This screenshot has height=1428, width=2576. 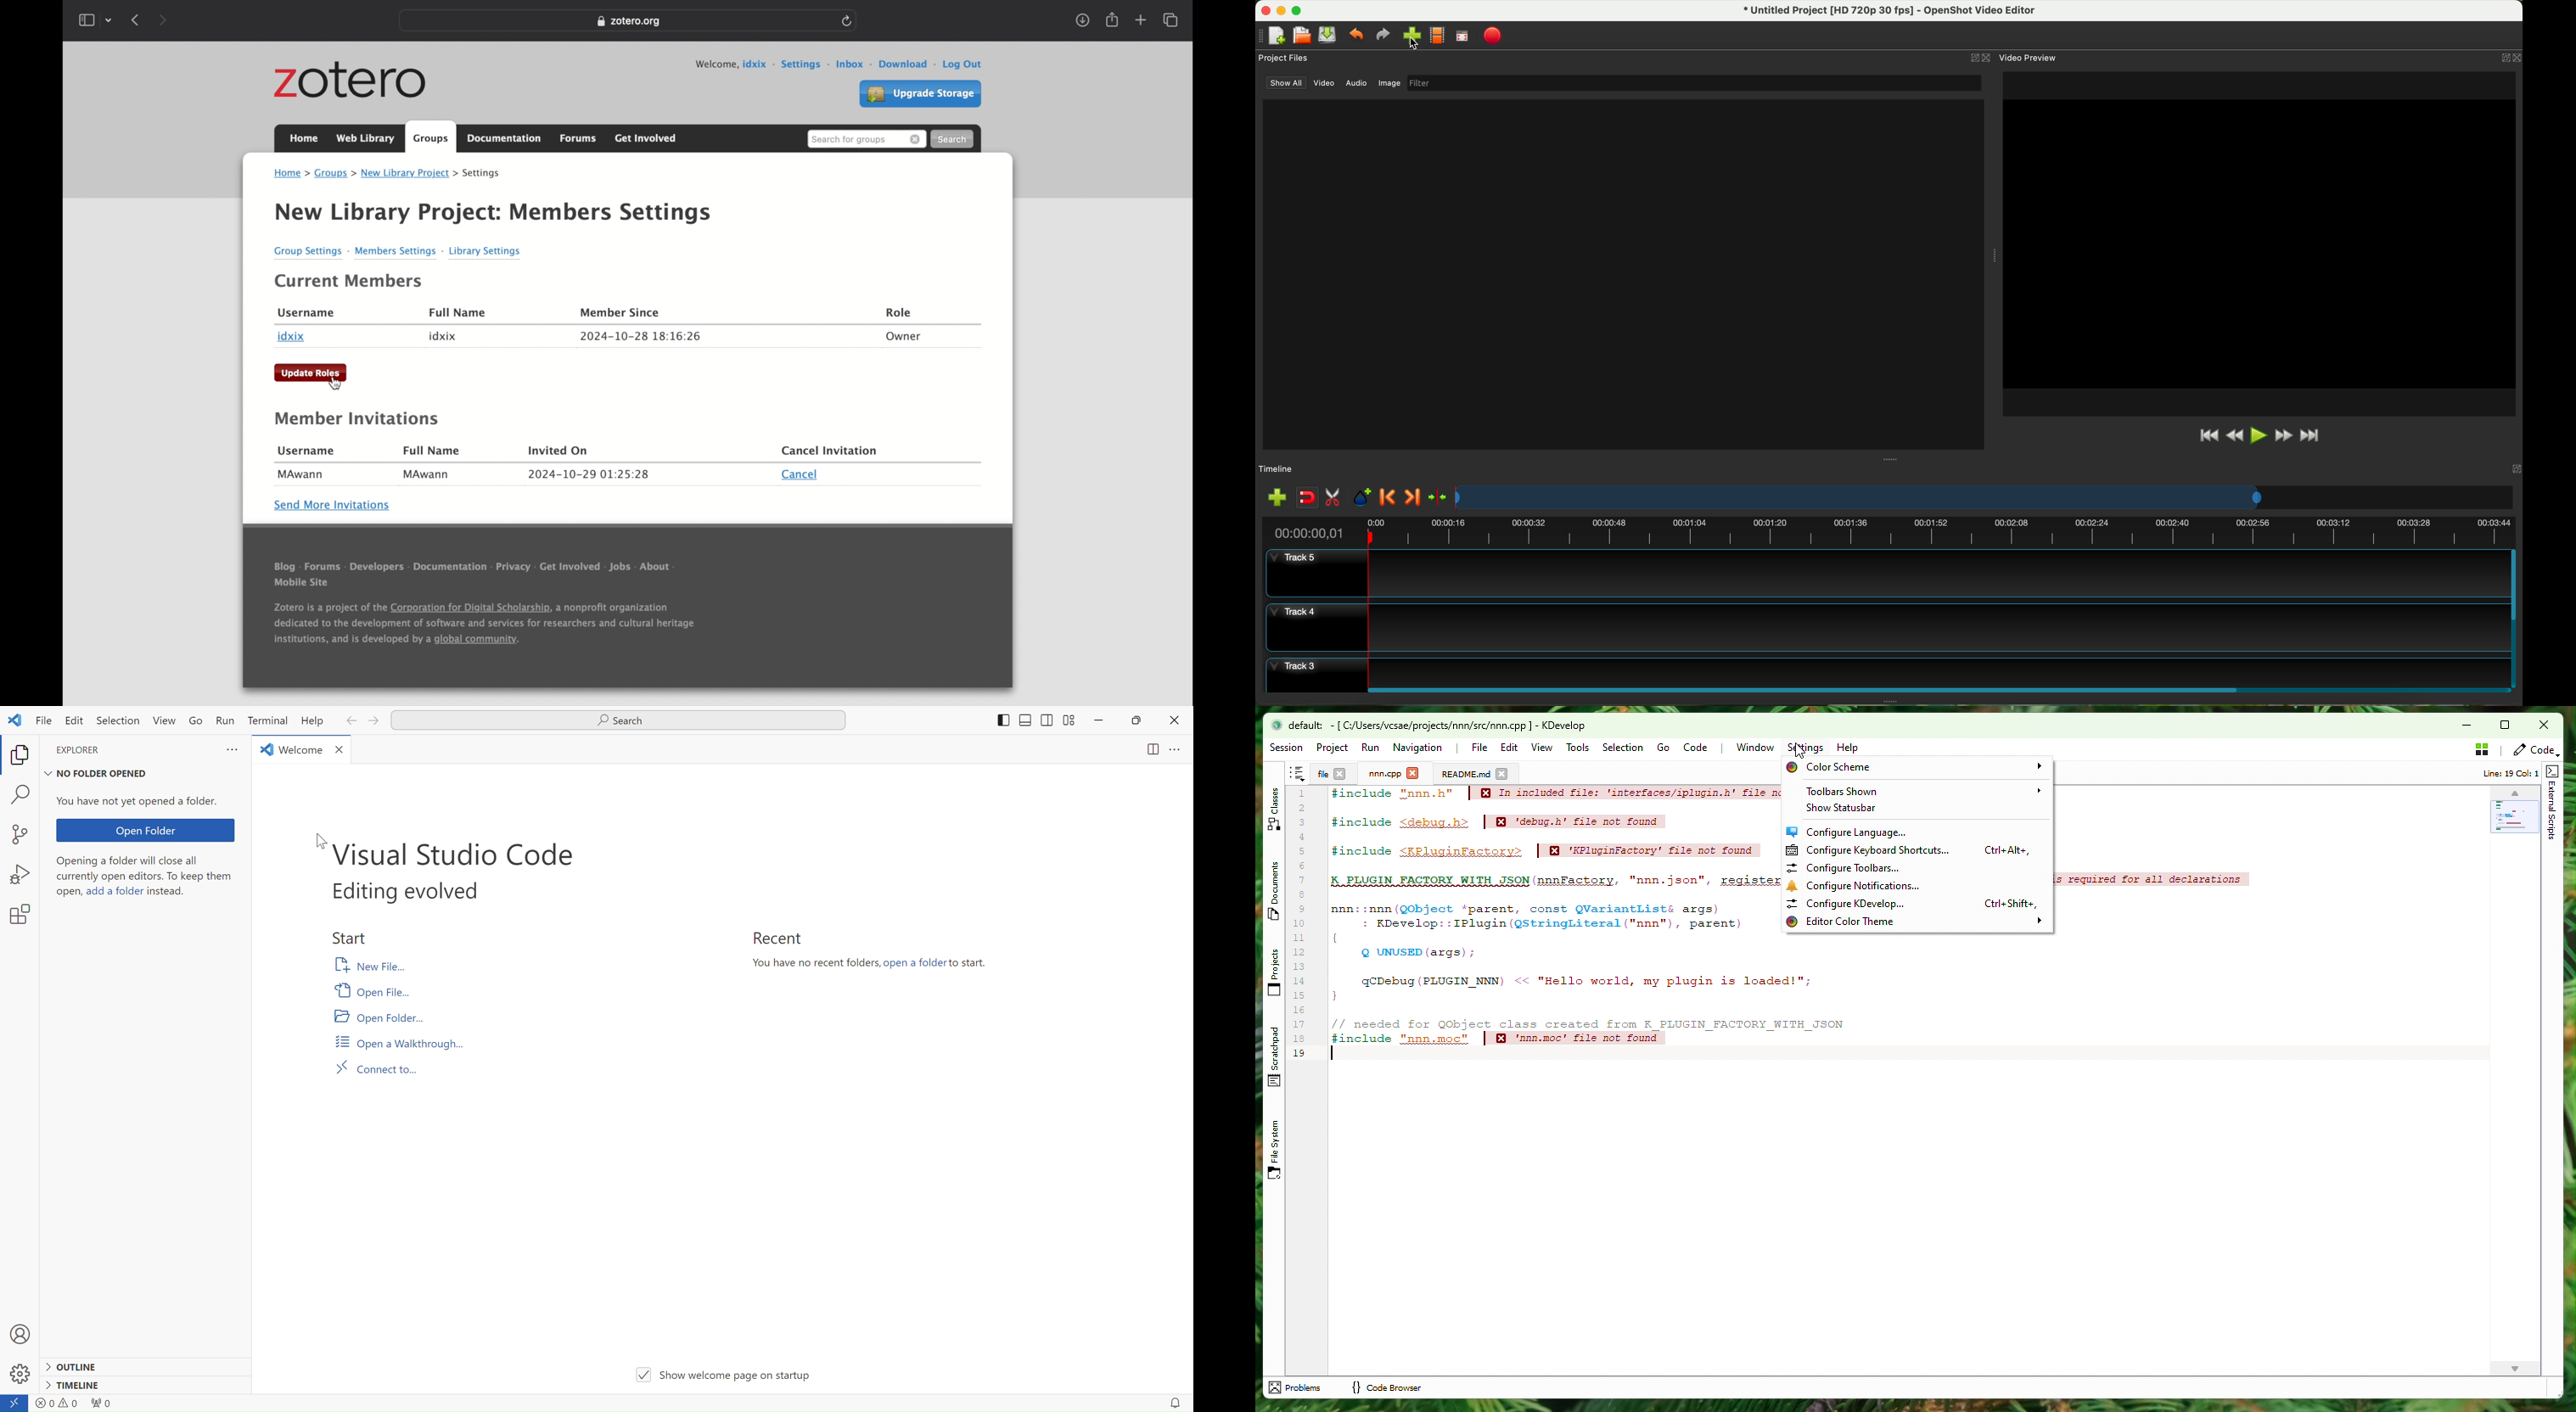 What do you see at coordinates (77, 1403) in the screenshot?
I see `warnings` at bounding box center [77, 1403].